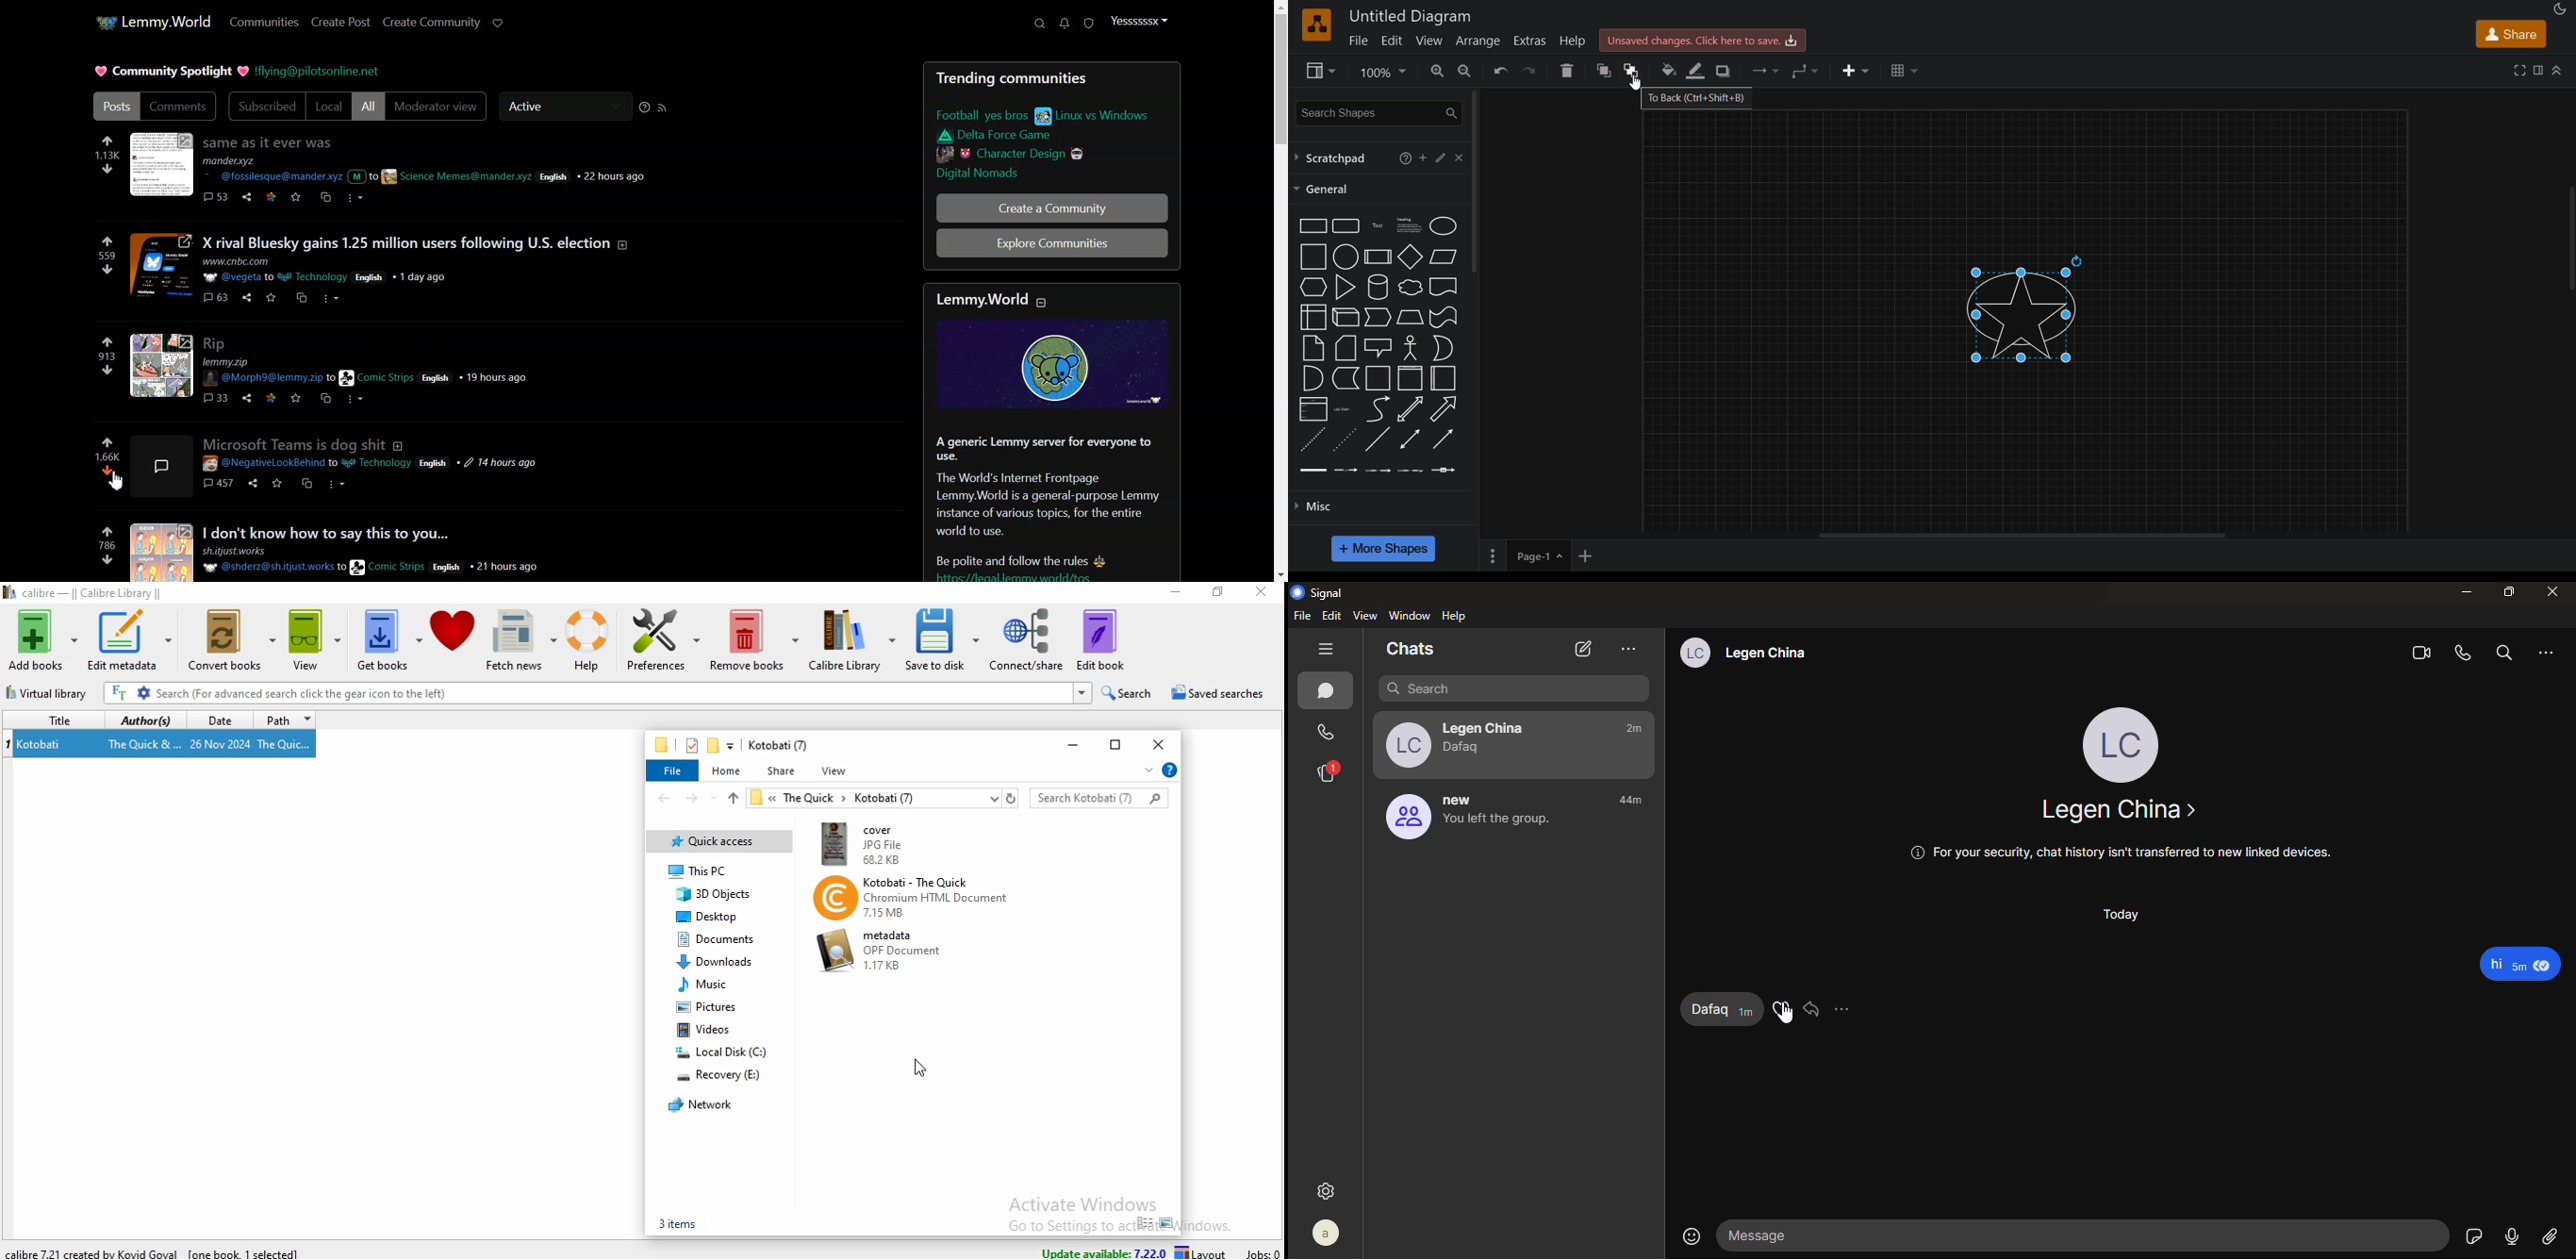 The height and width of the screenshot is (1260, 2576). What do you see at coordinates (1786, 1013) in the screenshot?
I see `cursor` at bounding box center [1786, 1013].